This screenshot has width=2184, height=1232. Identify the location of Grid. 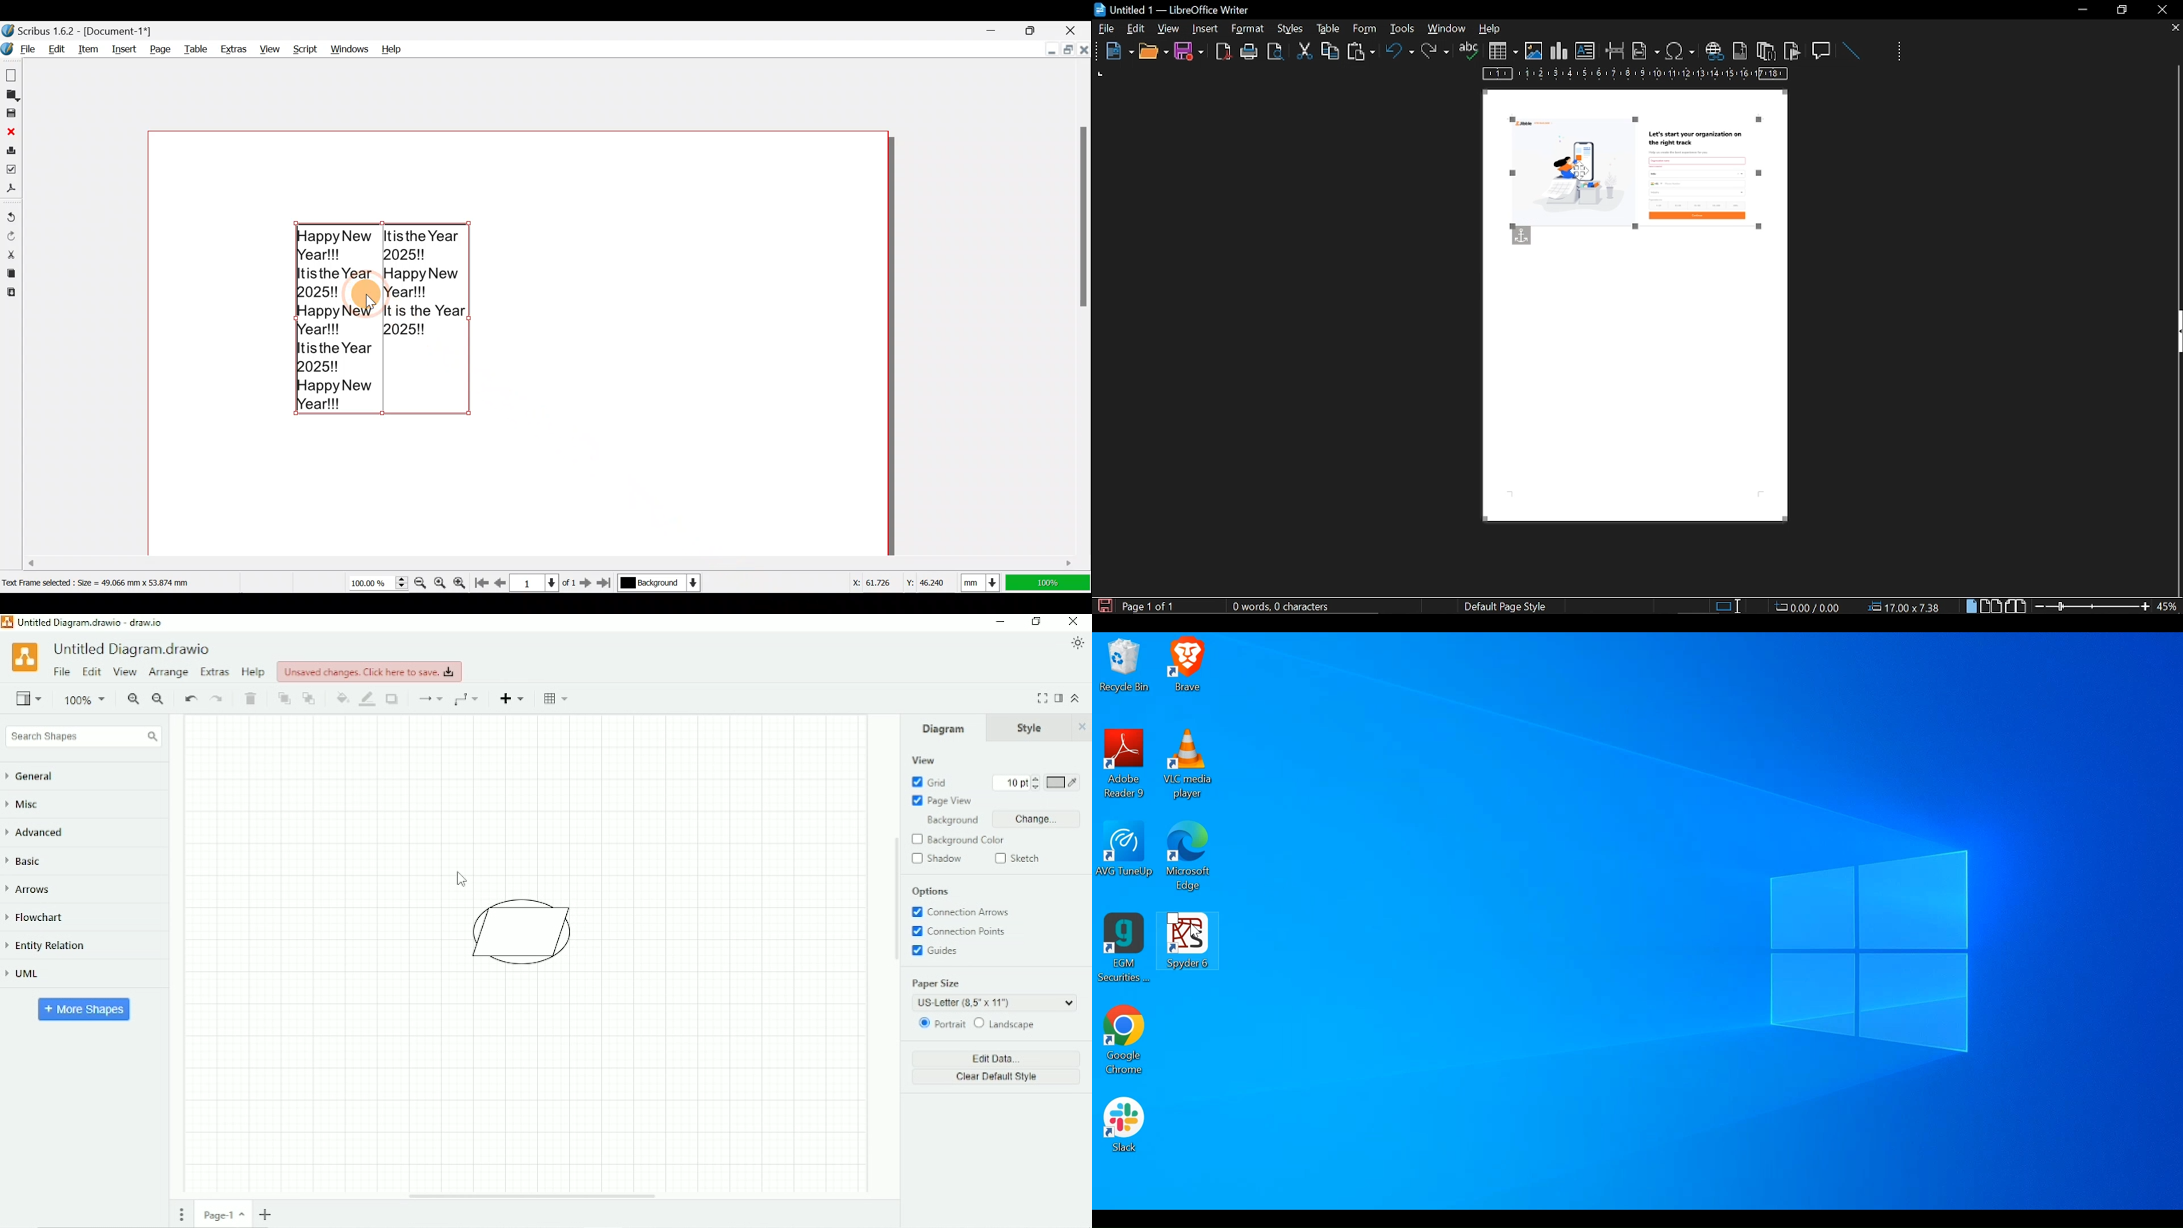
(929, 782).